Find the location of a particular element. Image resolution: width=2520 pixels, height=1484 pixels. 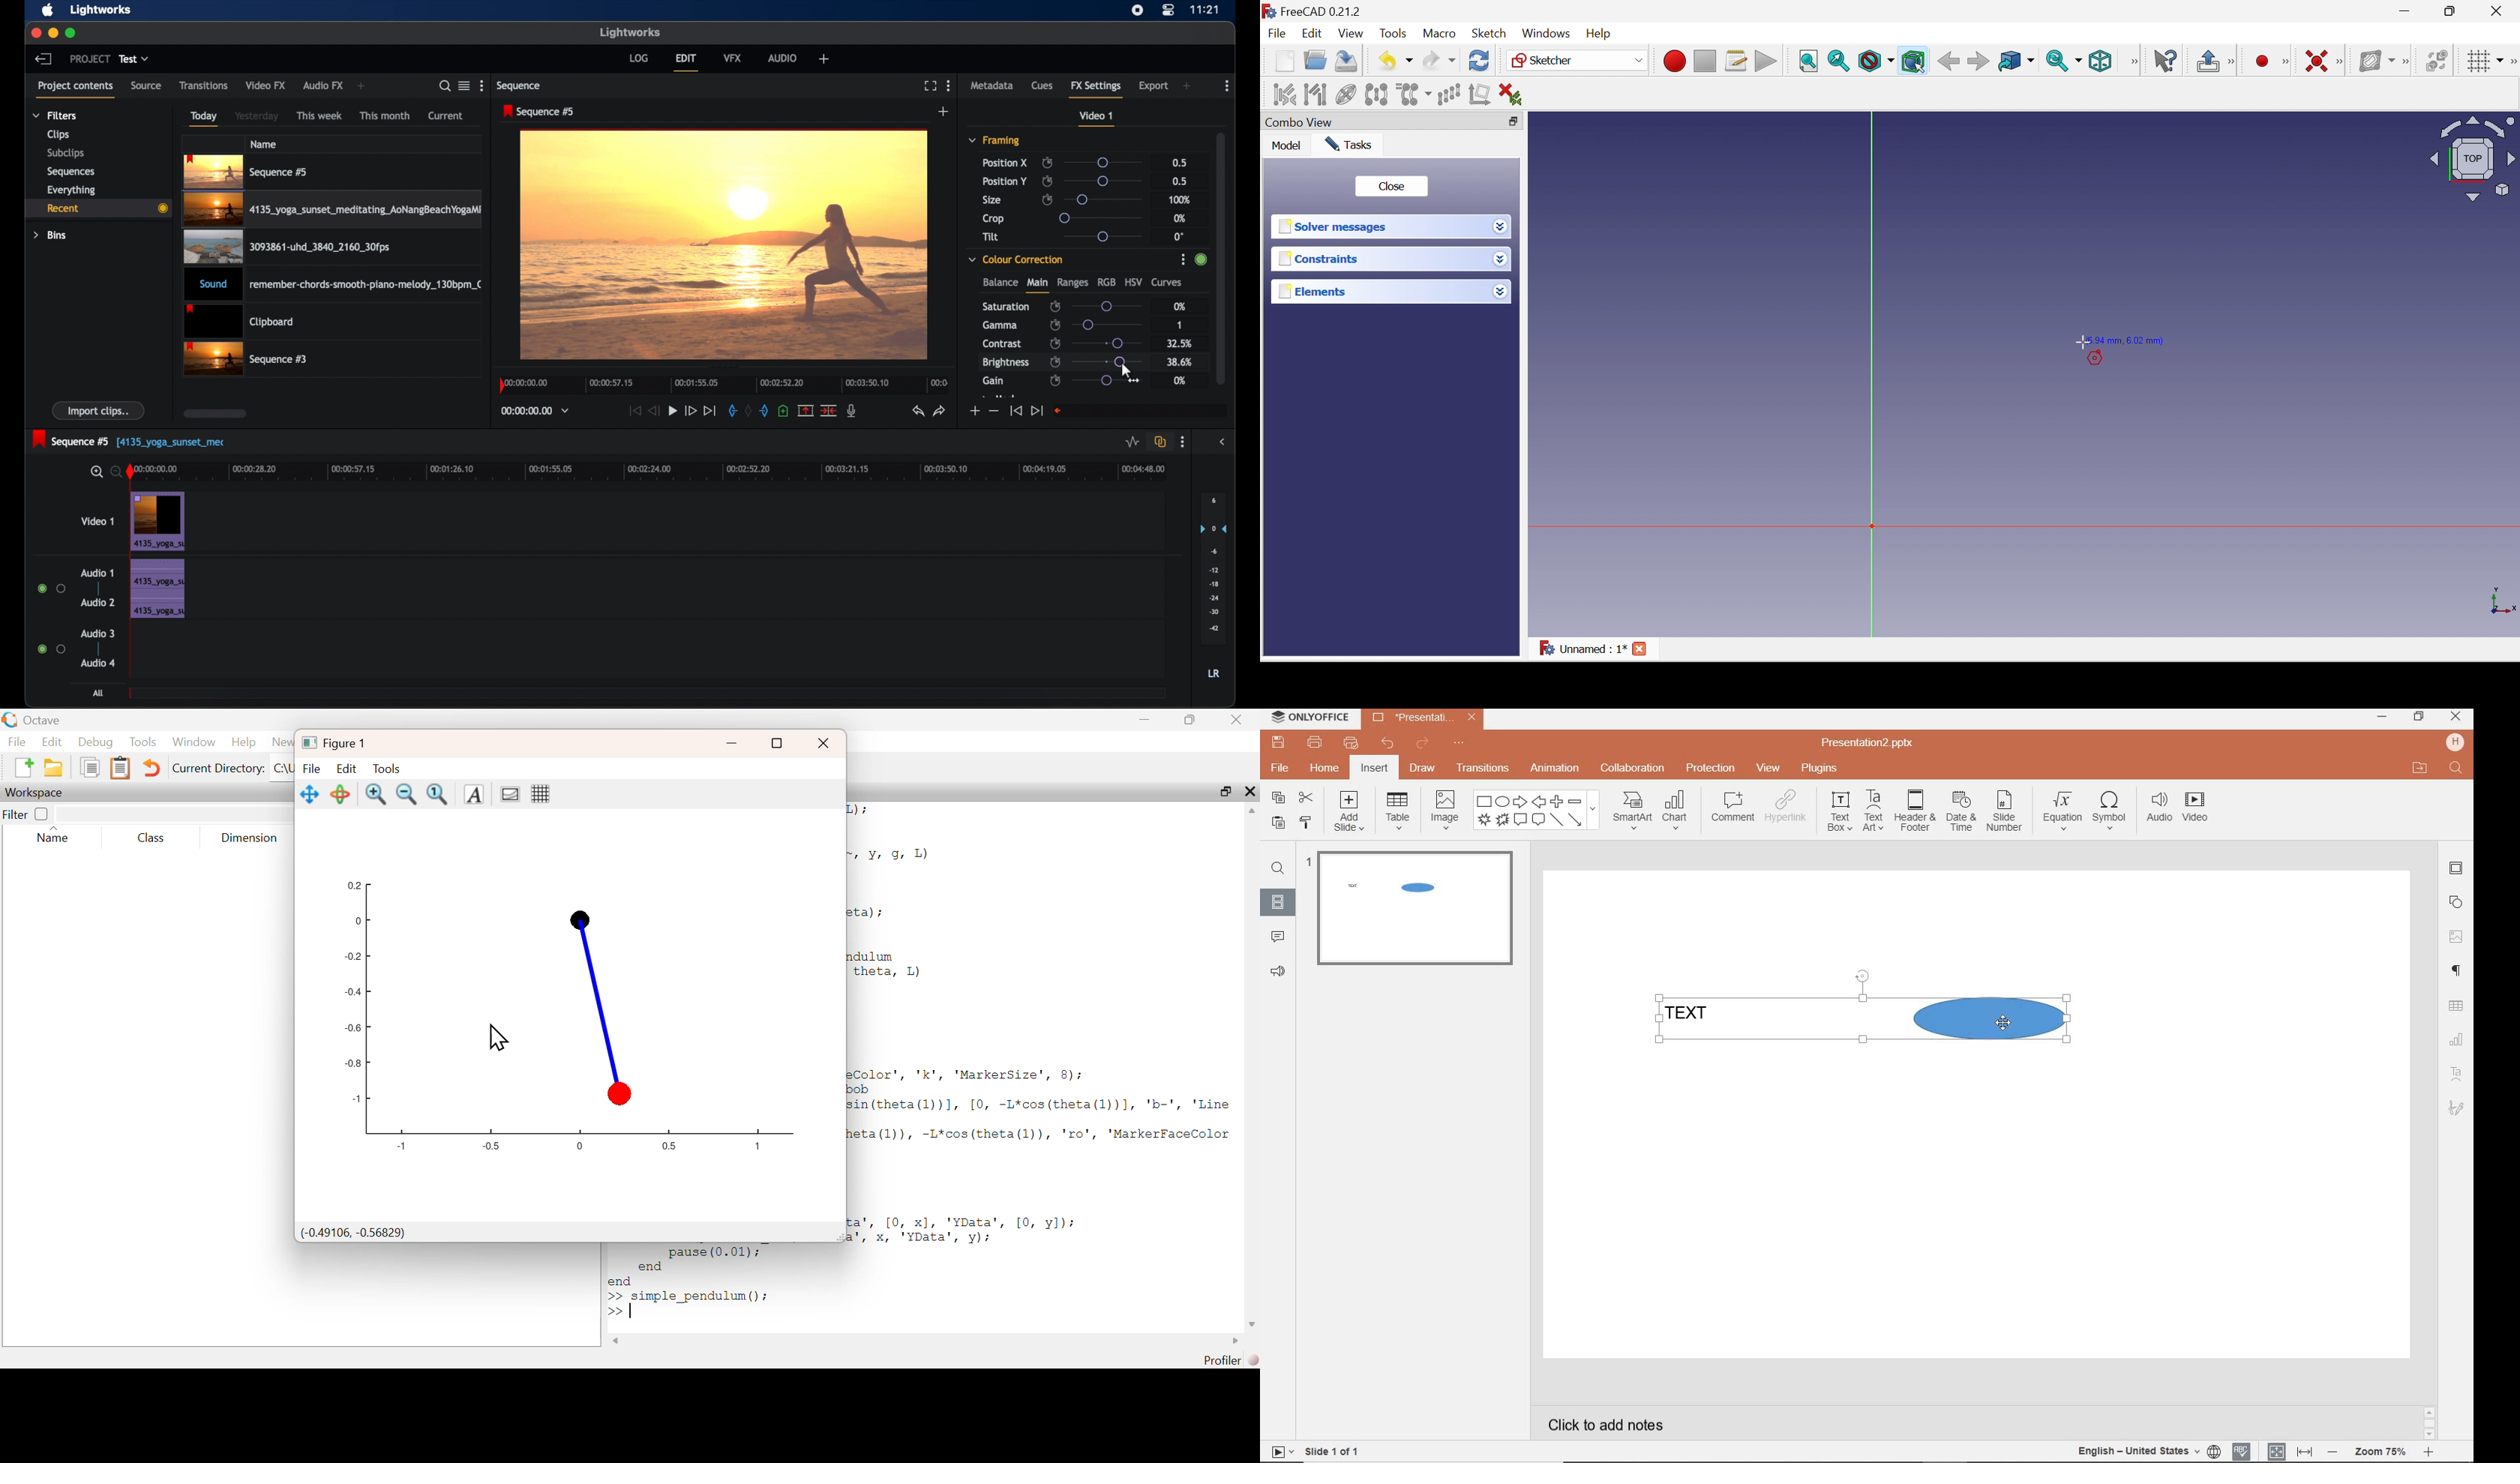

textbox is located at coordinates (1838, 812).